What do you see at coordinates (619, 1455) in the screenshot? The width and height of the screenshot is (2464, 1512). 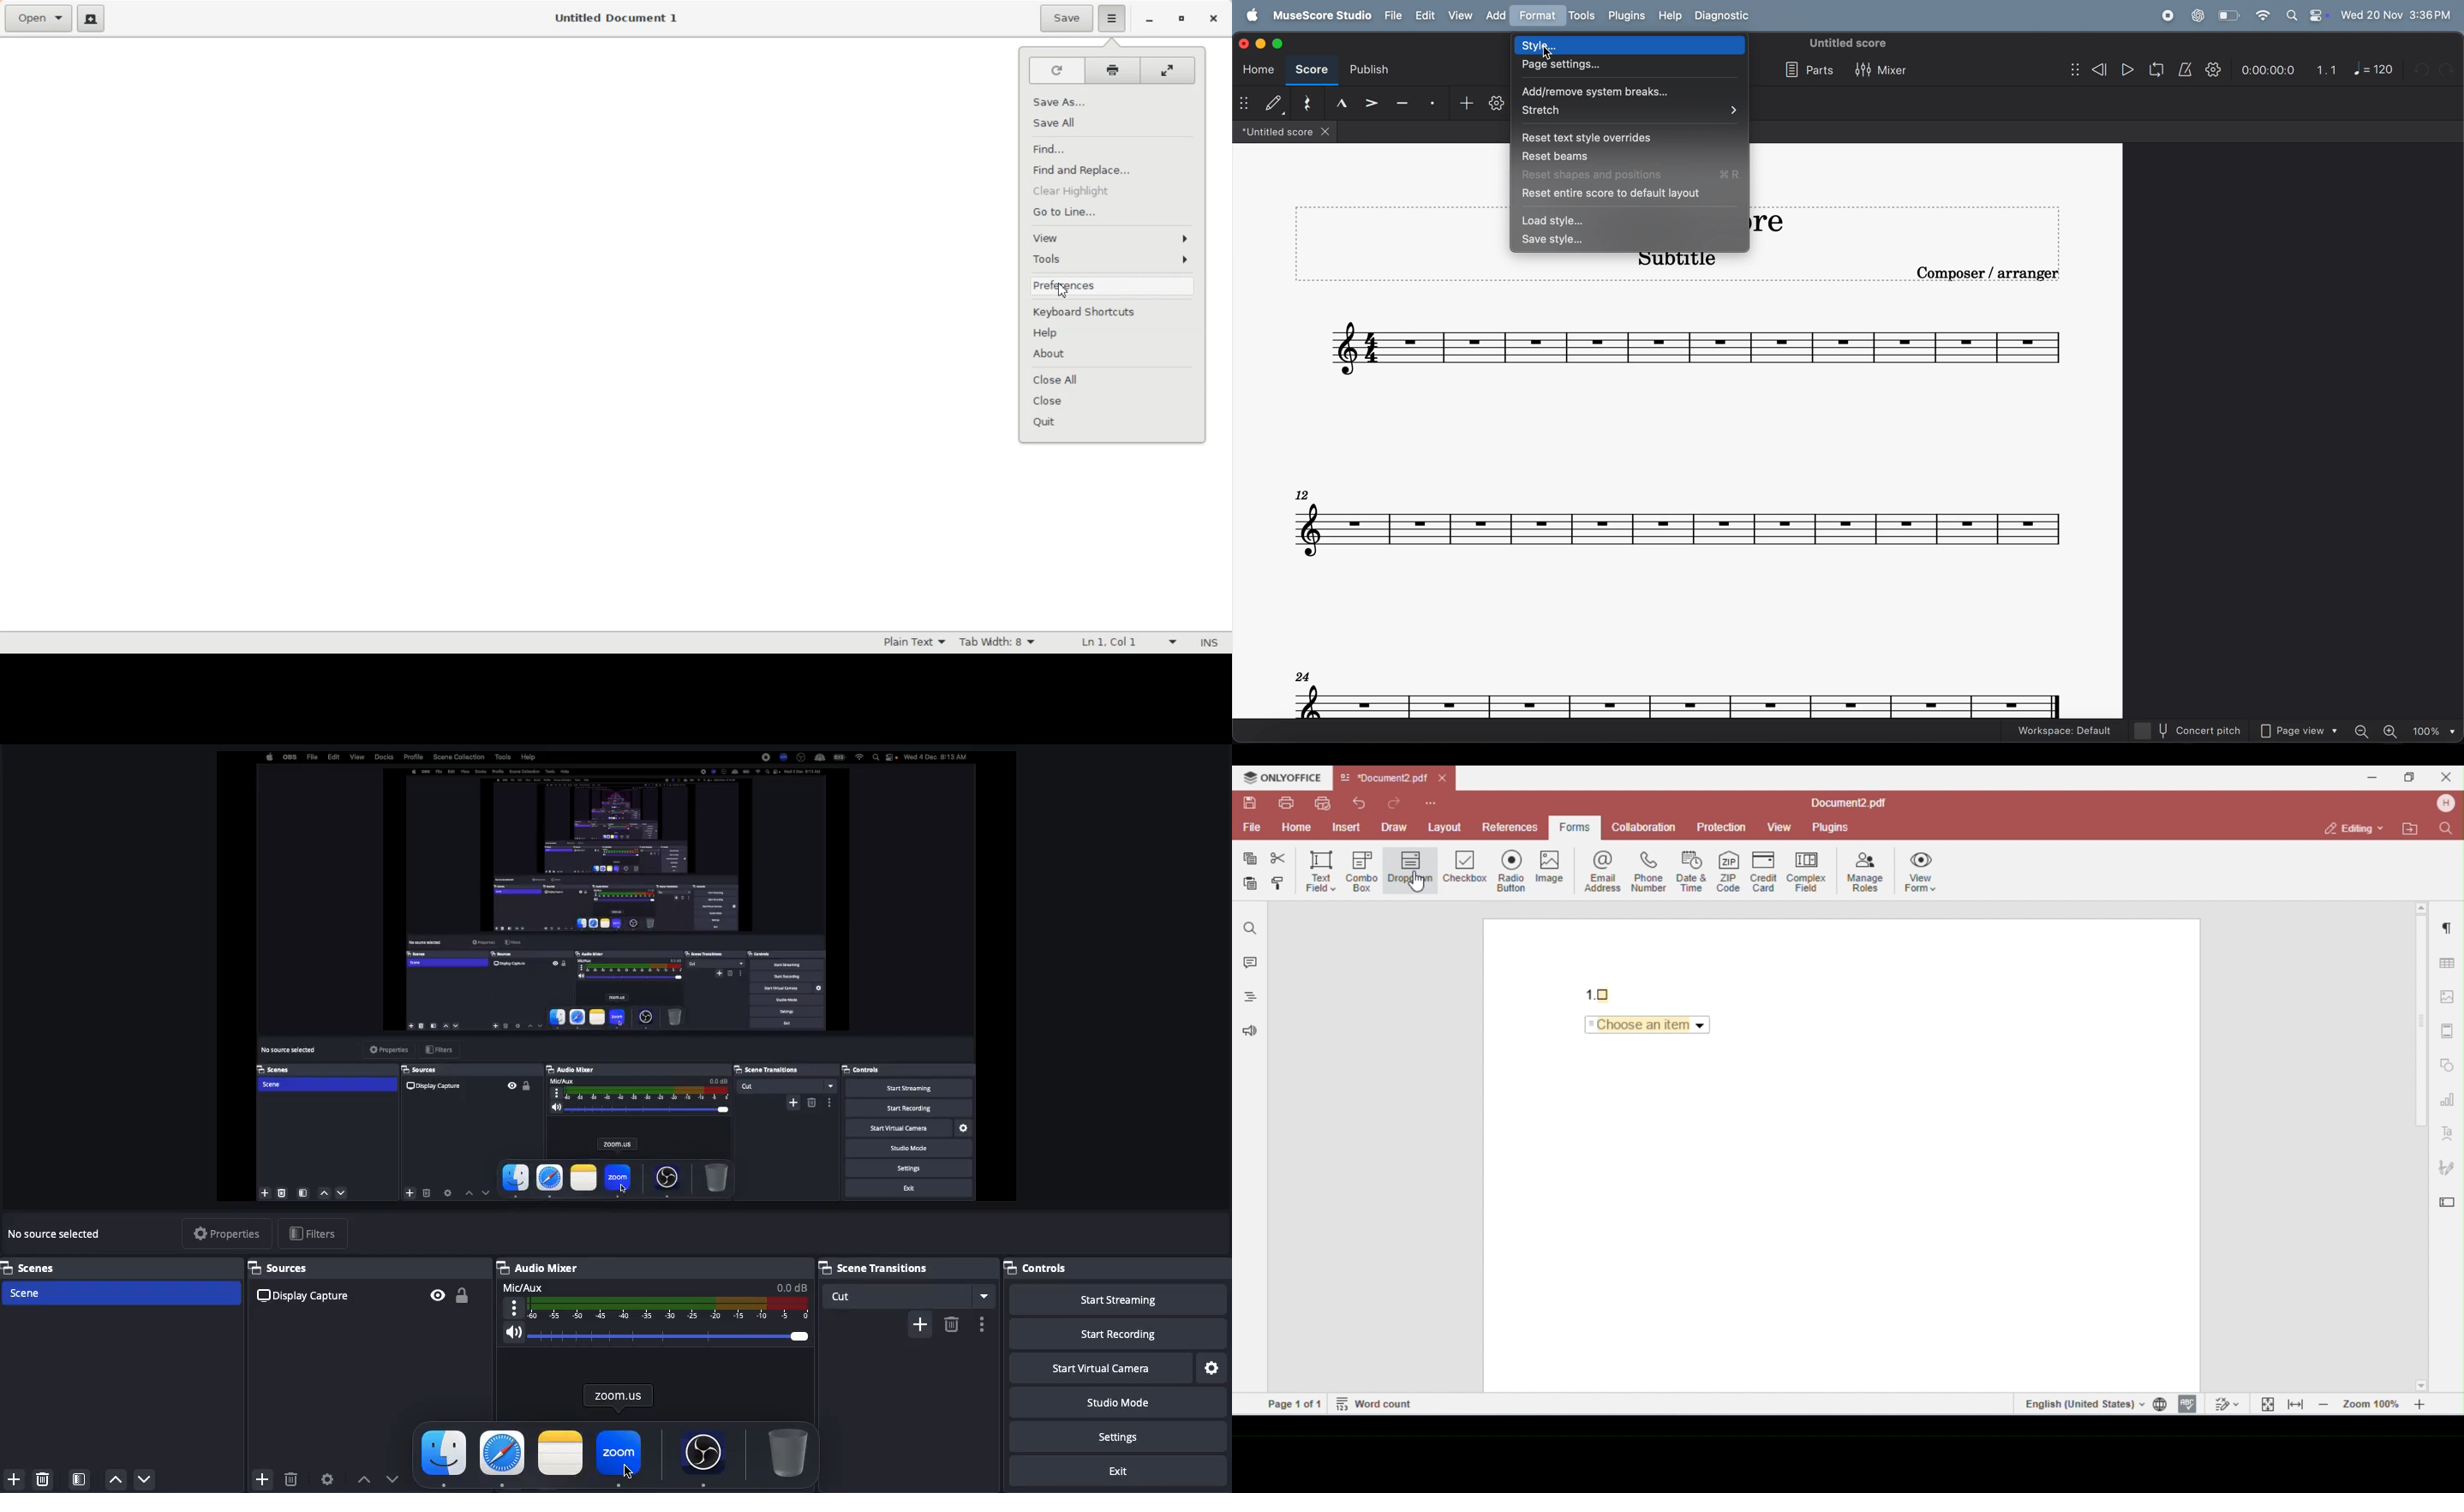 I see `Zoom` at bounding box center [619, 1455].